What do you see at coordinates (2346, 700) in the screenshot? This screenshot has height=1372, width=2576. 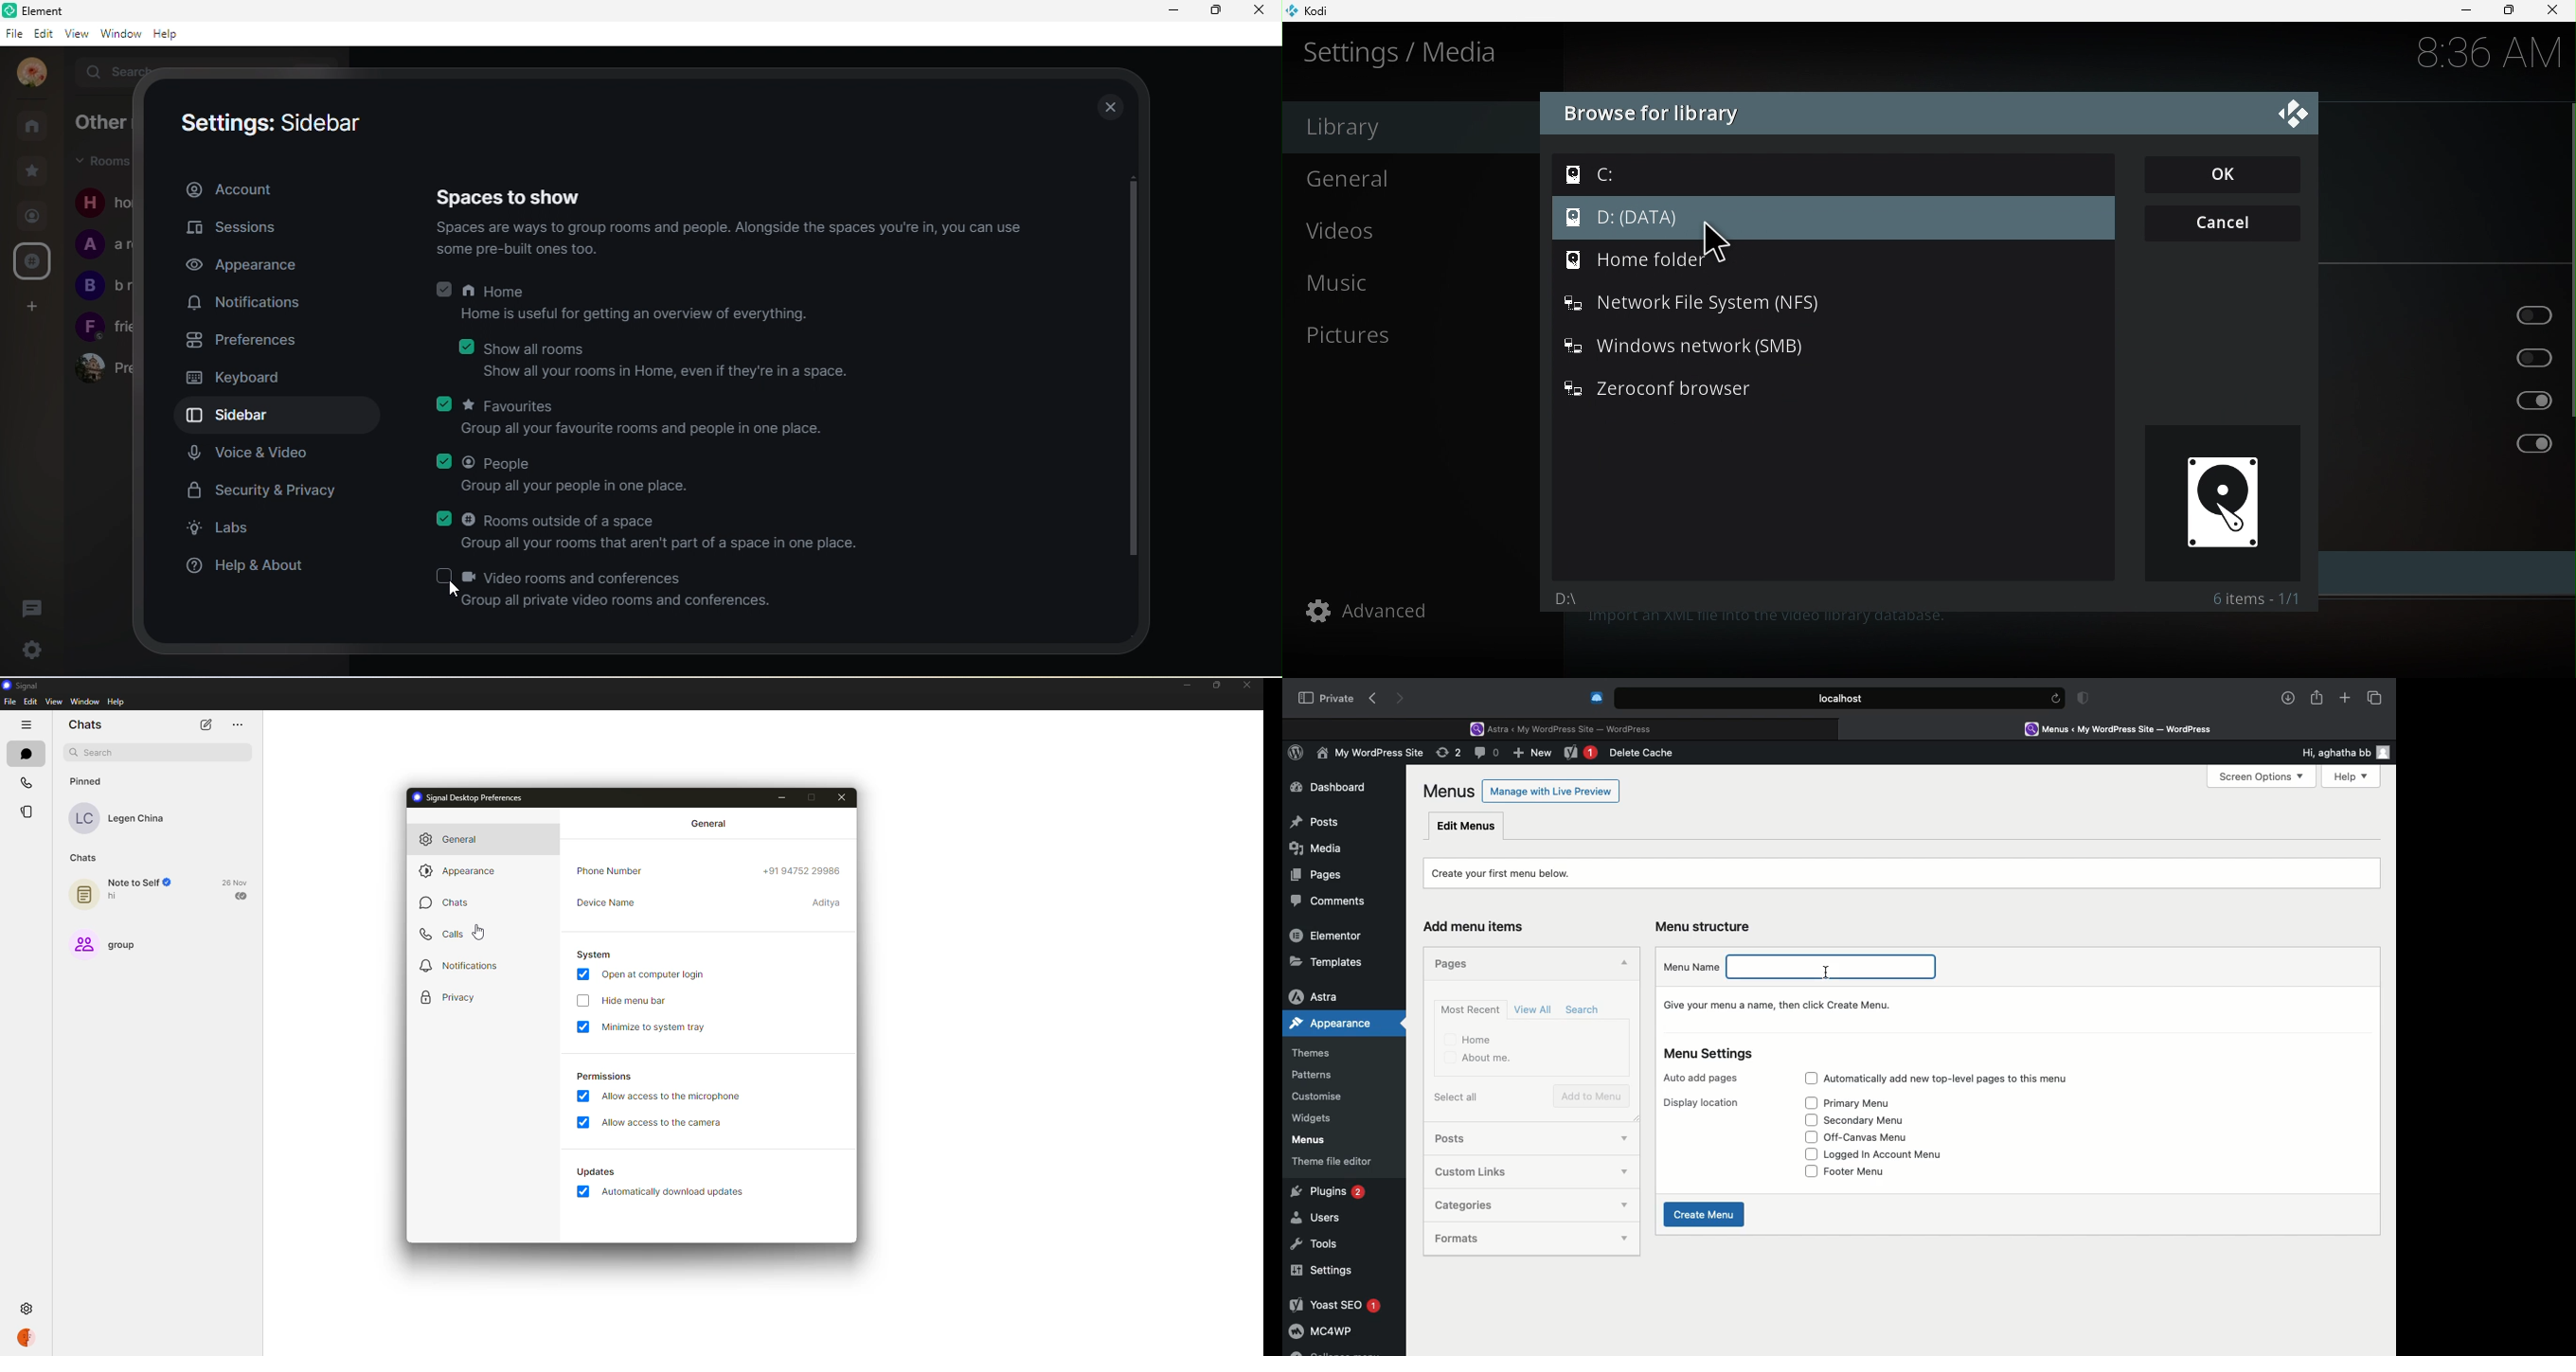 I see `Add new tab` at bounding box center [2346, 700].